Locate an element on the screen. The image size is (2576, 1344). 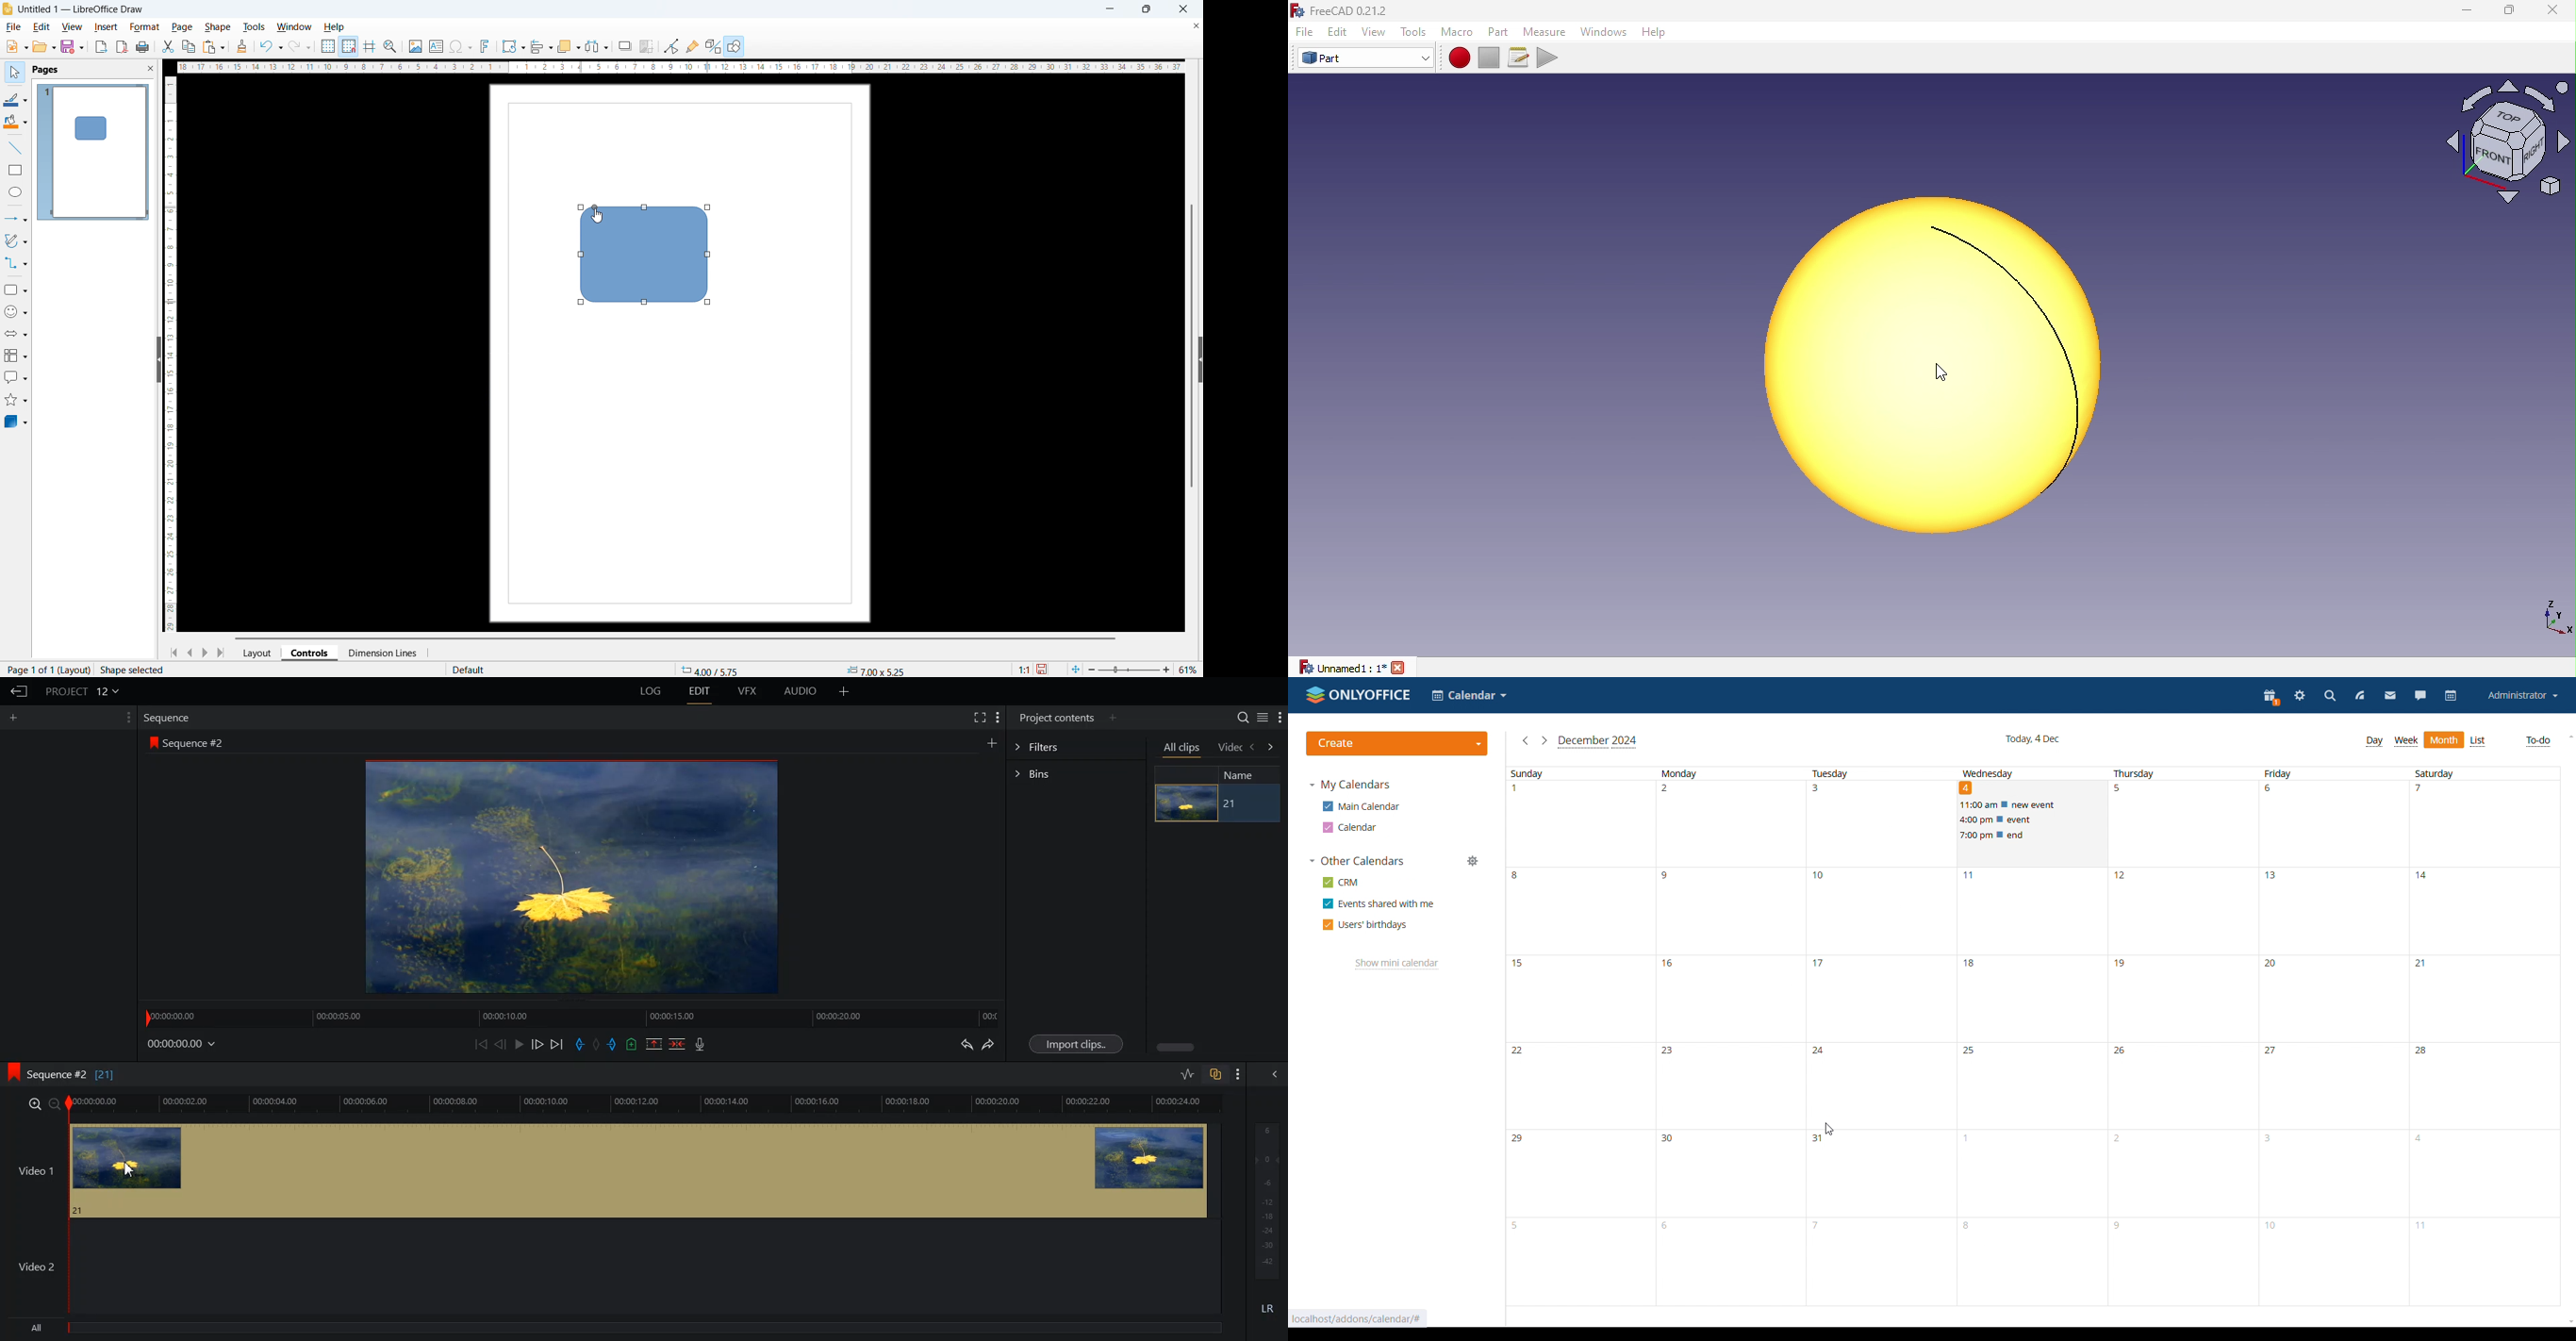
 is located at coordinates (626, 45).